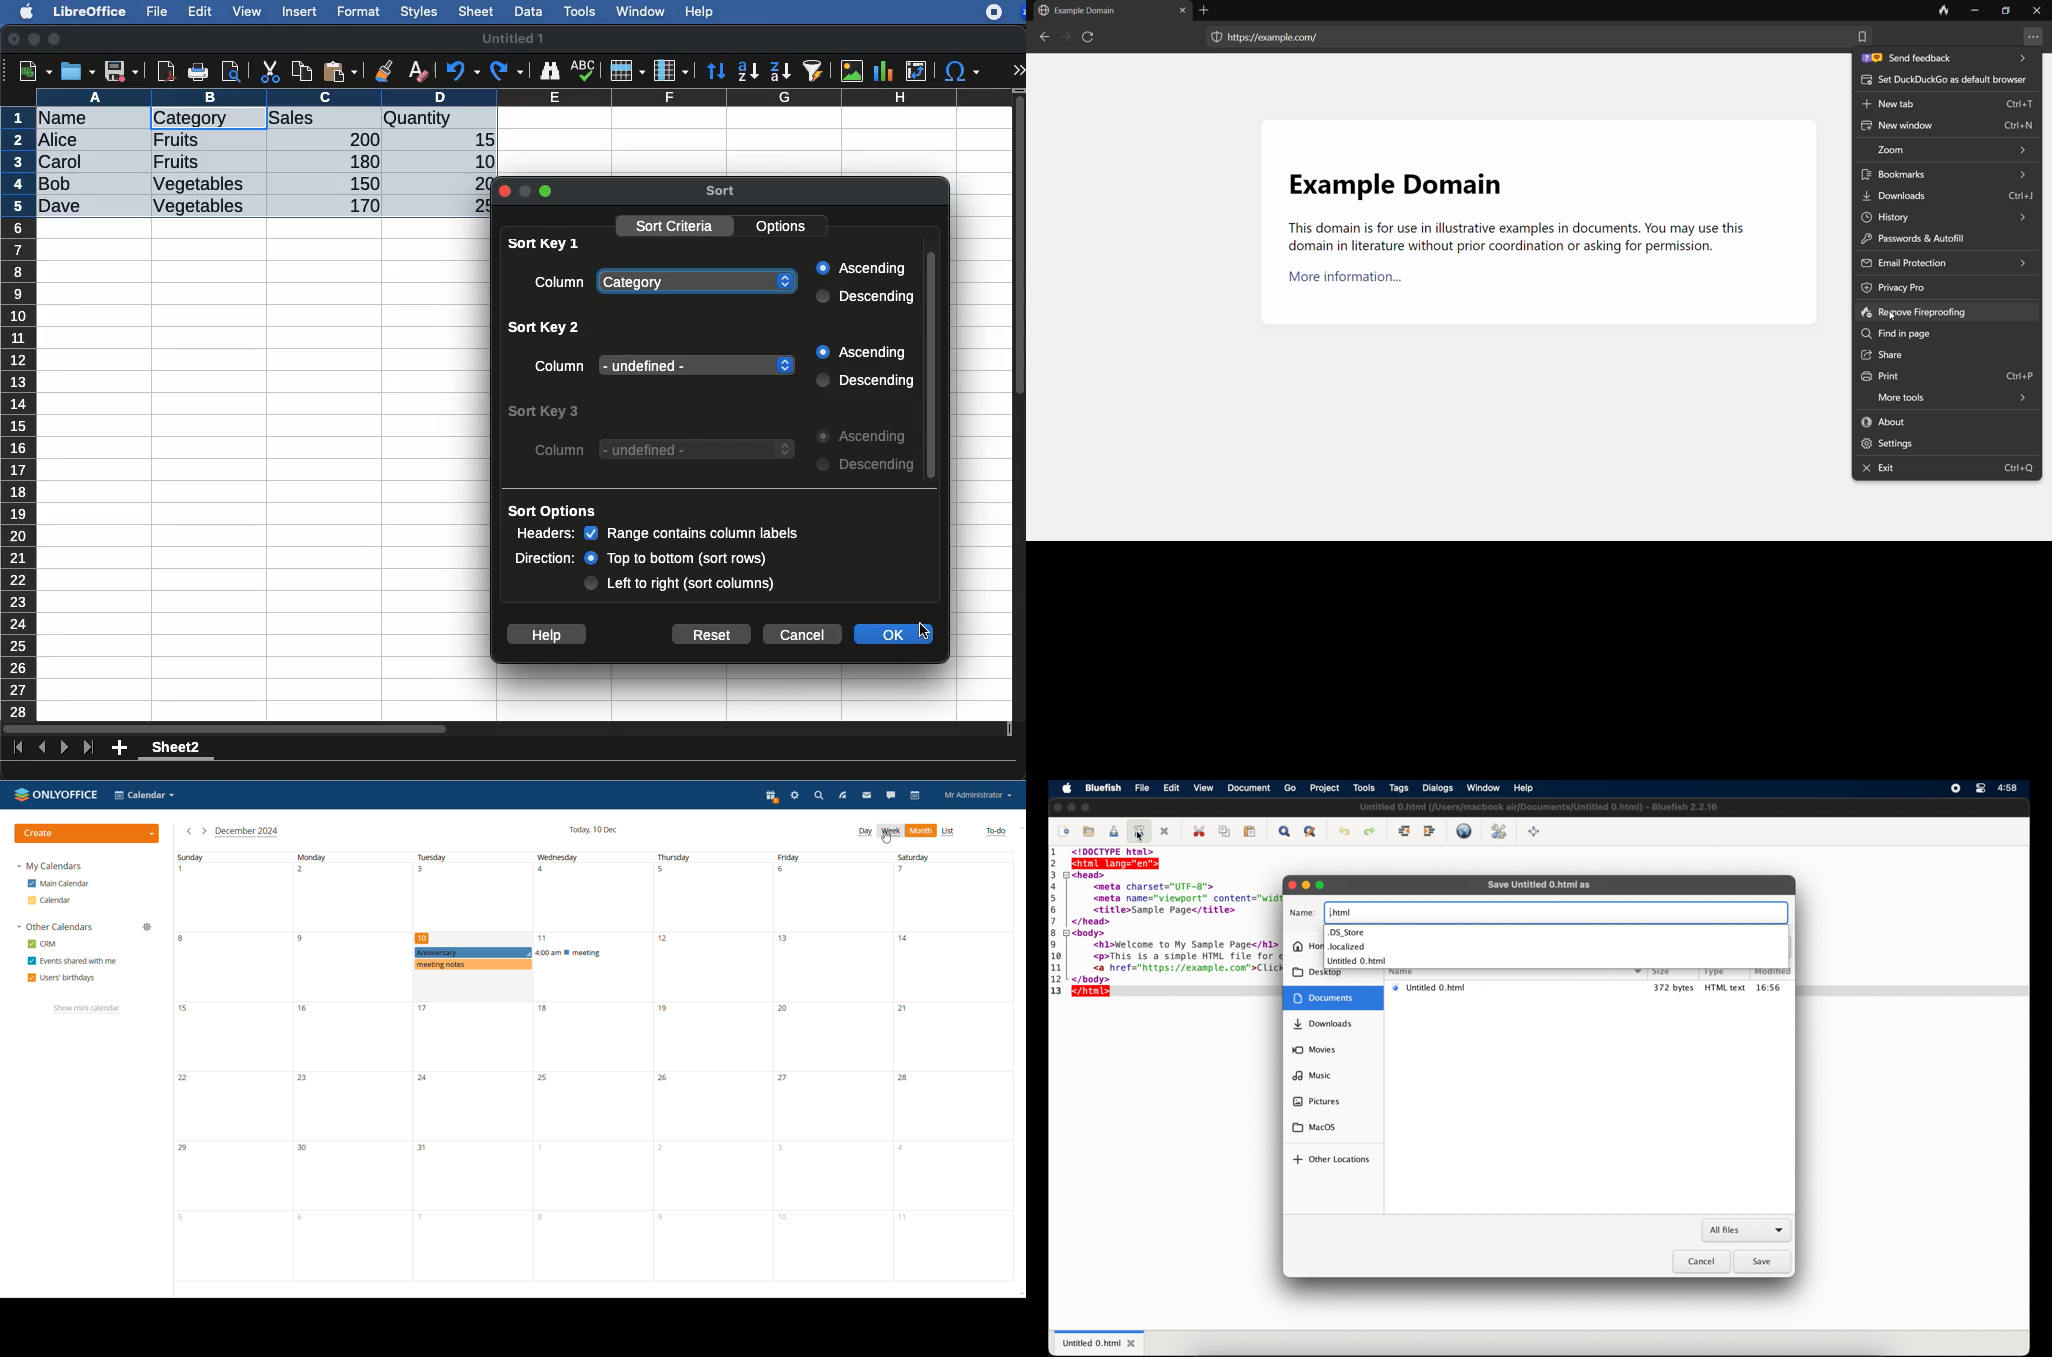 The height and width of the screenshot is (1372, 2072). Describe the element at coordinates (384, 72) in the screenshot. I see `clone formatting` at that location.